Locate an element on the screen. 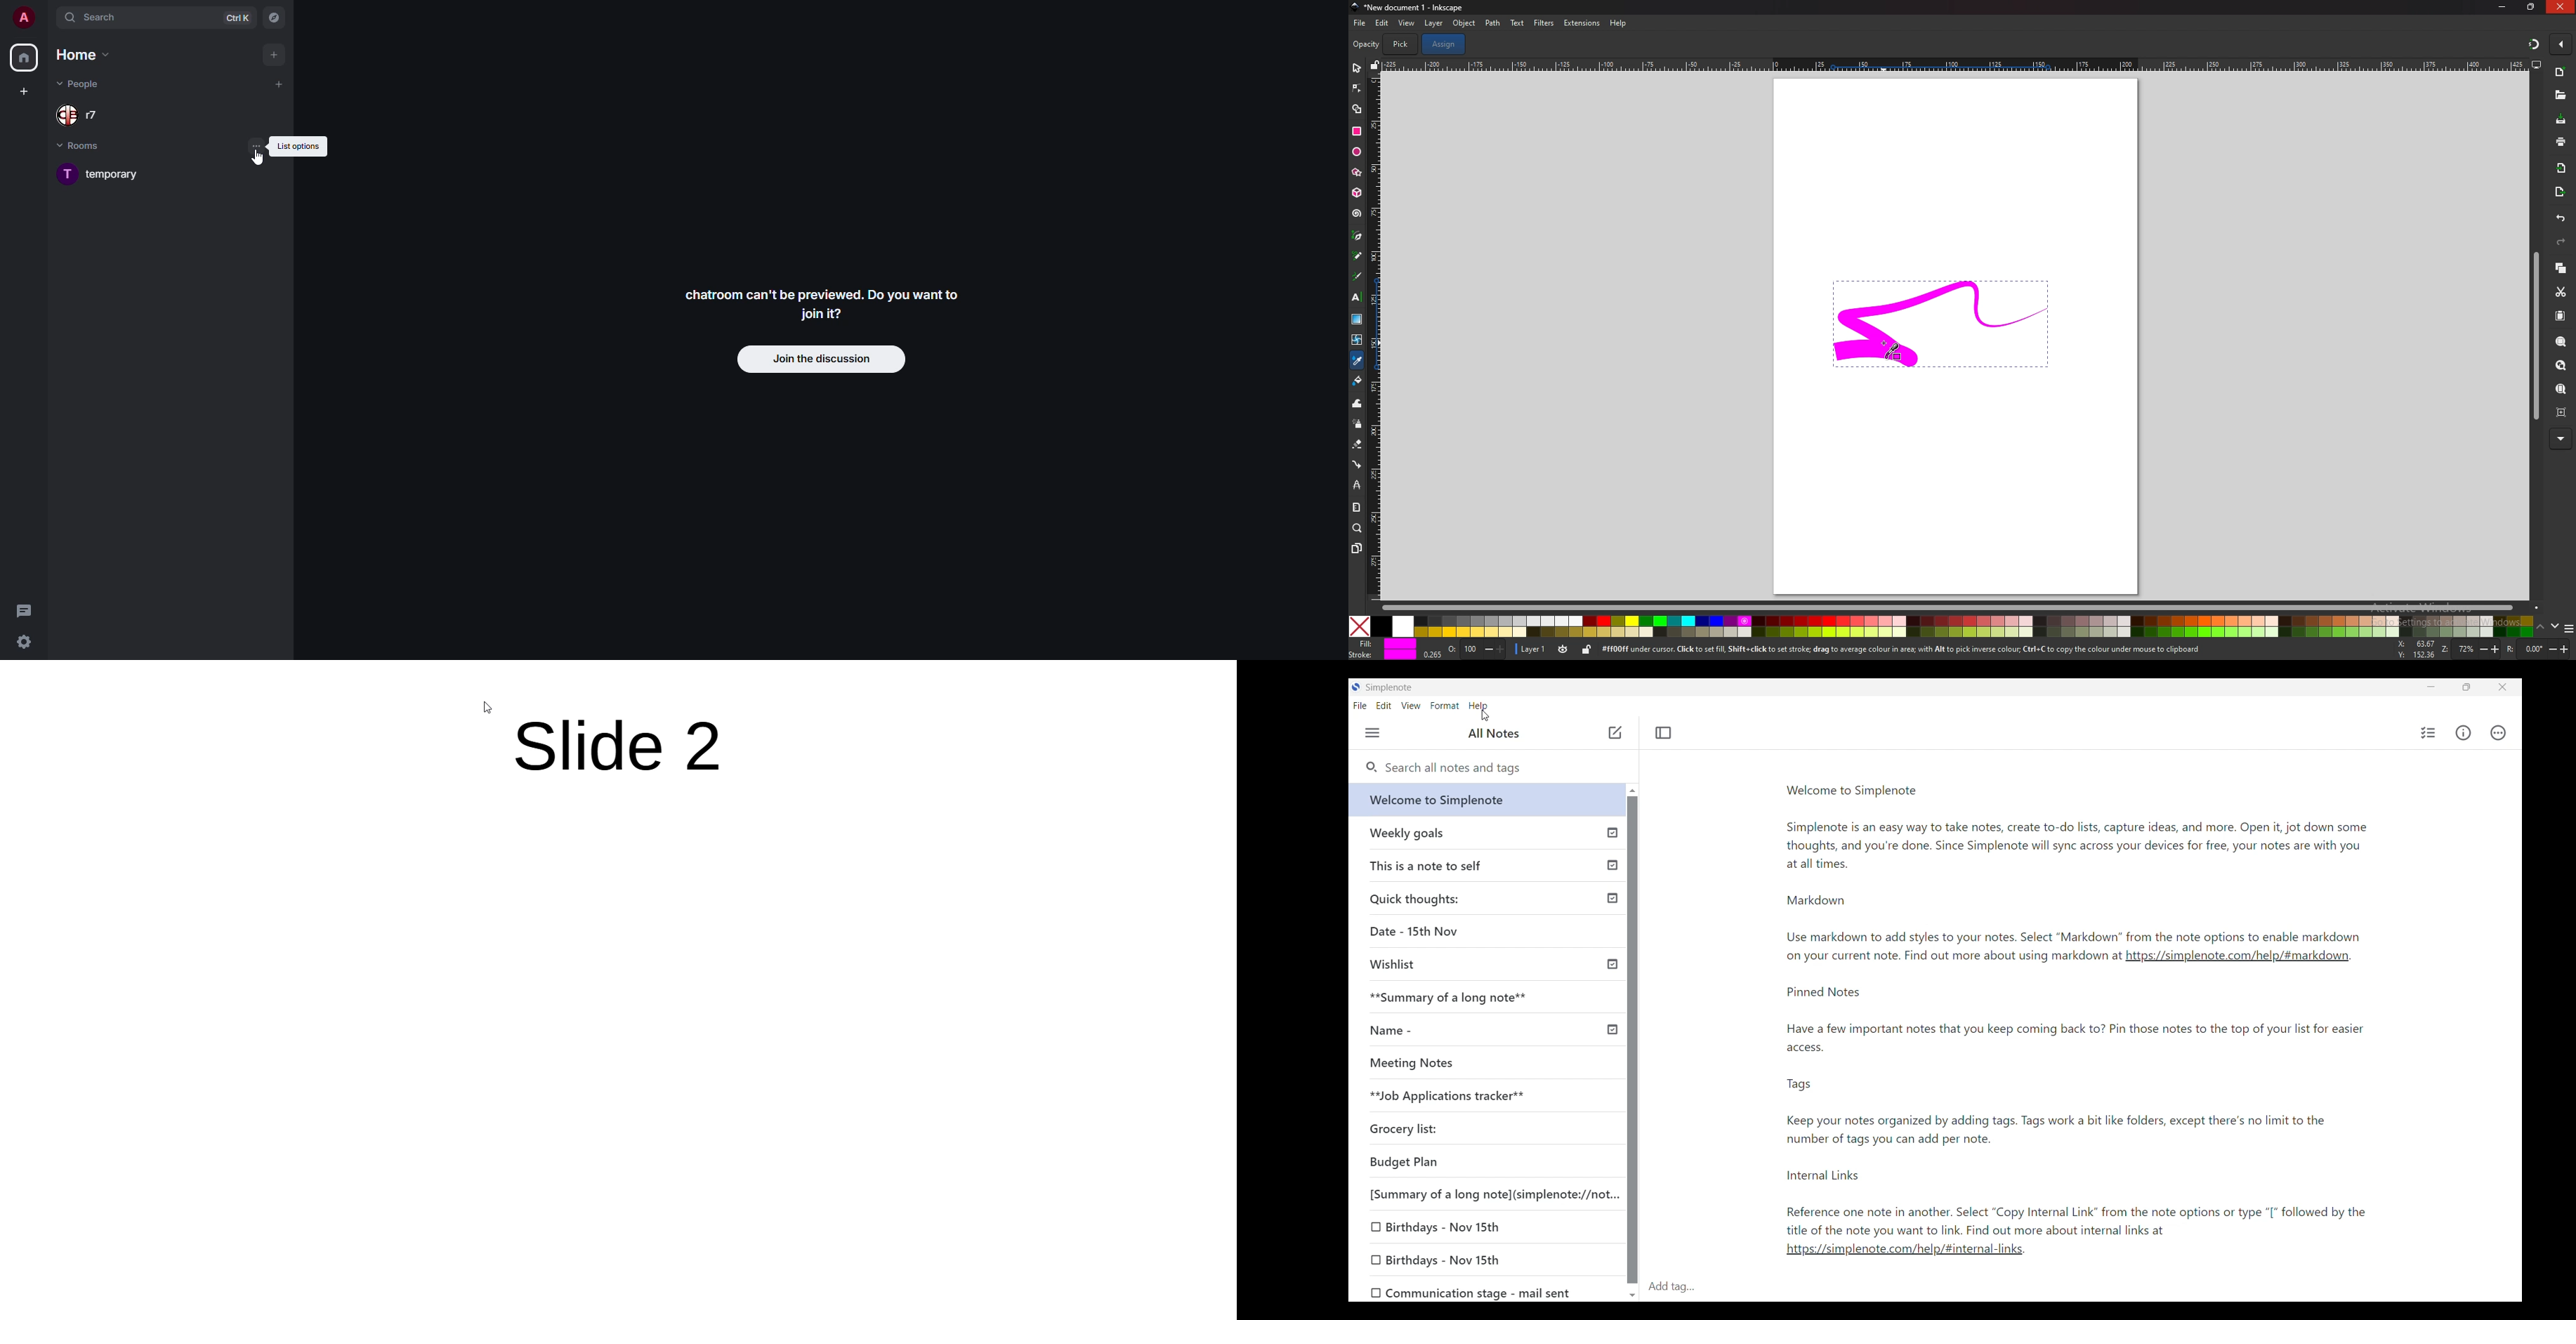 The height and width of the screenshot is (1344, 2576). Meeting Notes is located at coordinates (1411, 1063).